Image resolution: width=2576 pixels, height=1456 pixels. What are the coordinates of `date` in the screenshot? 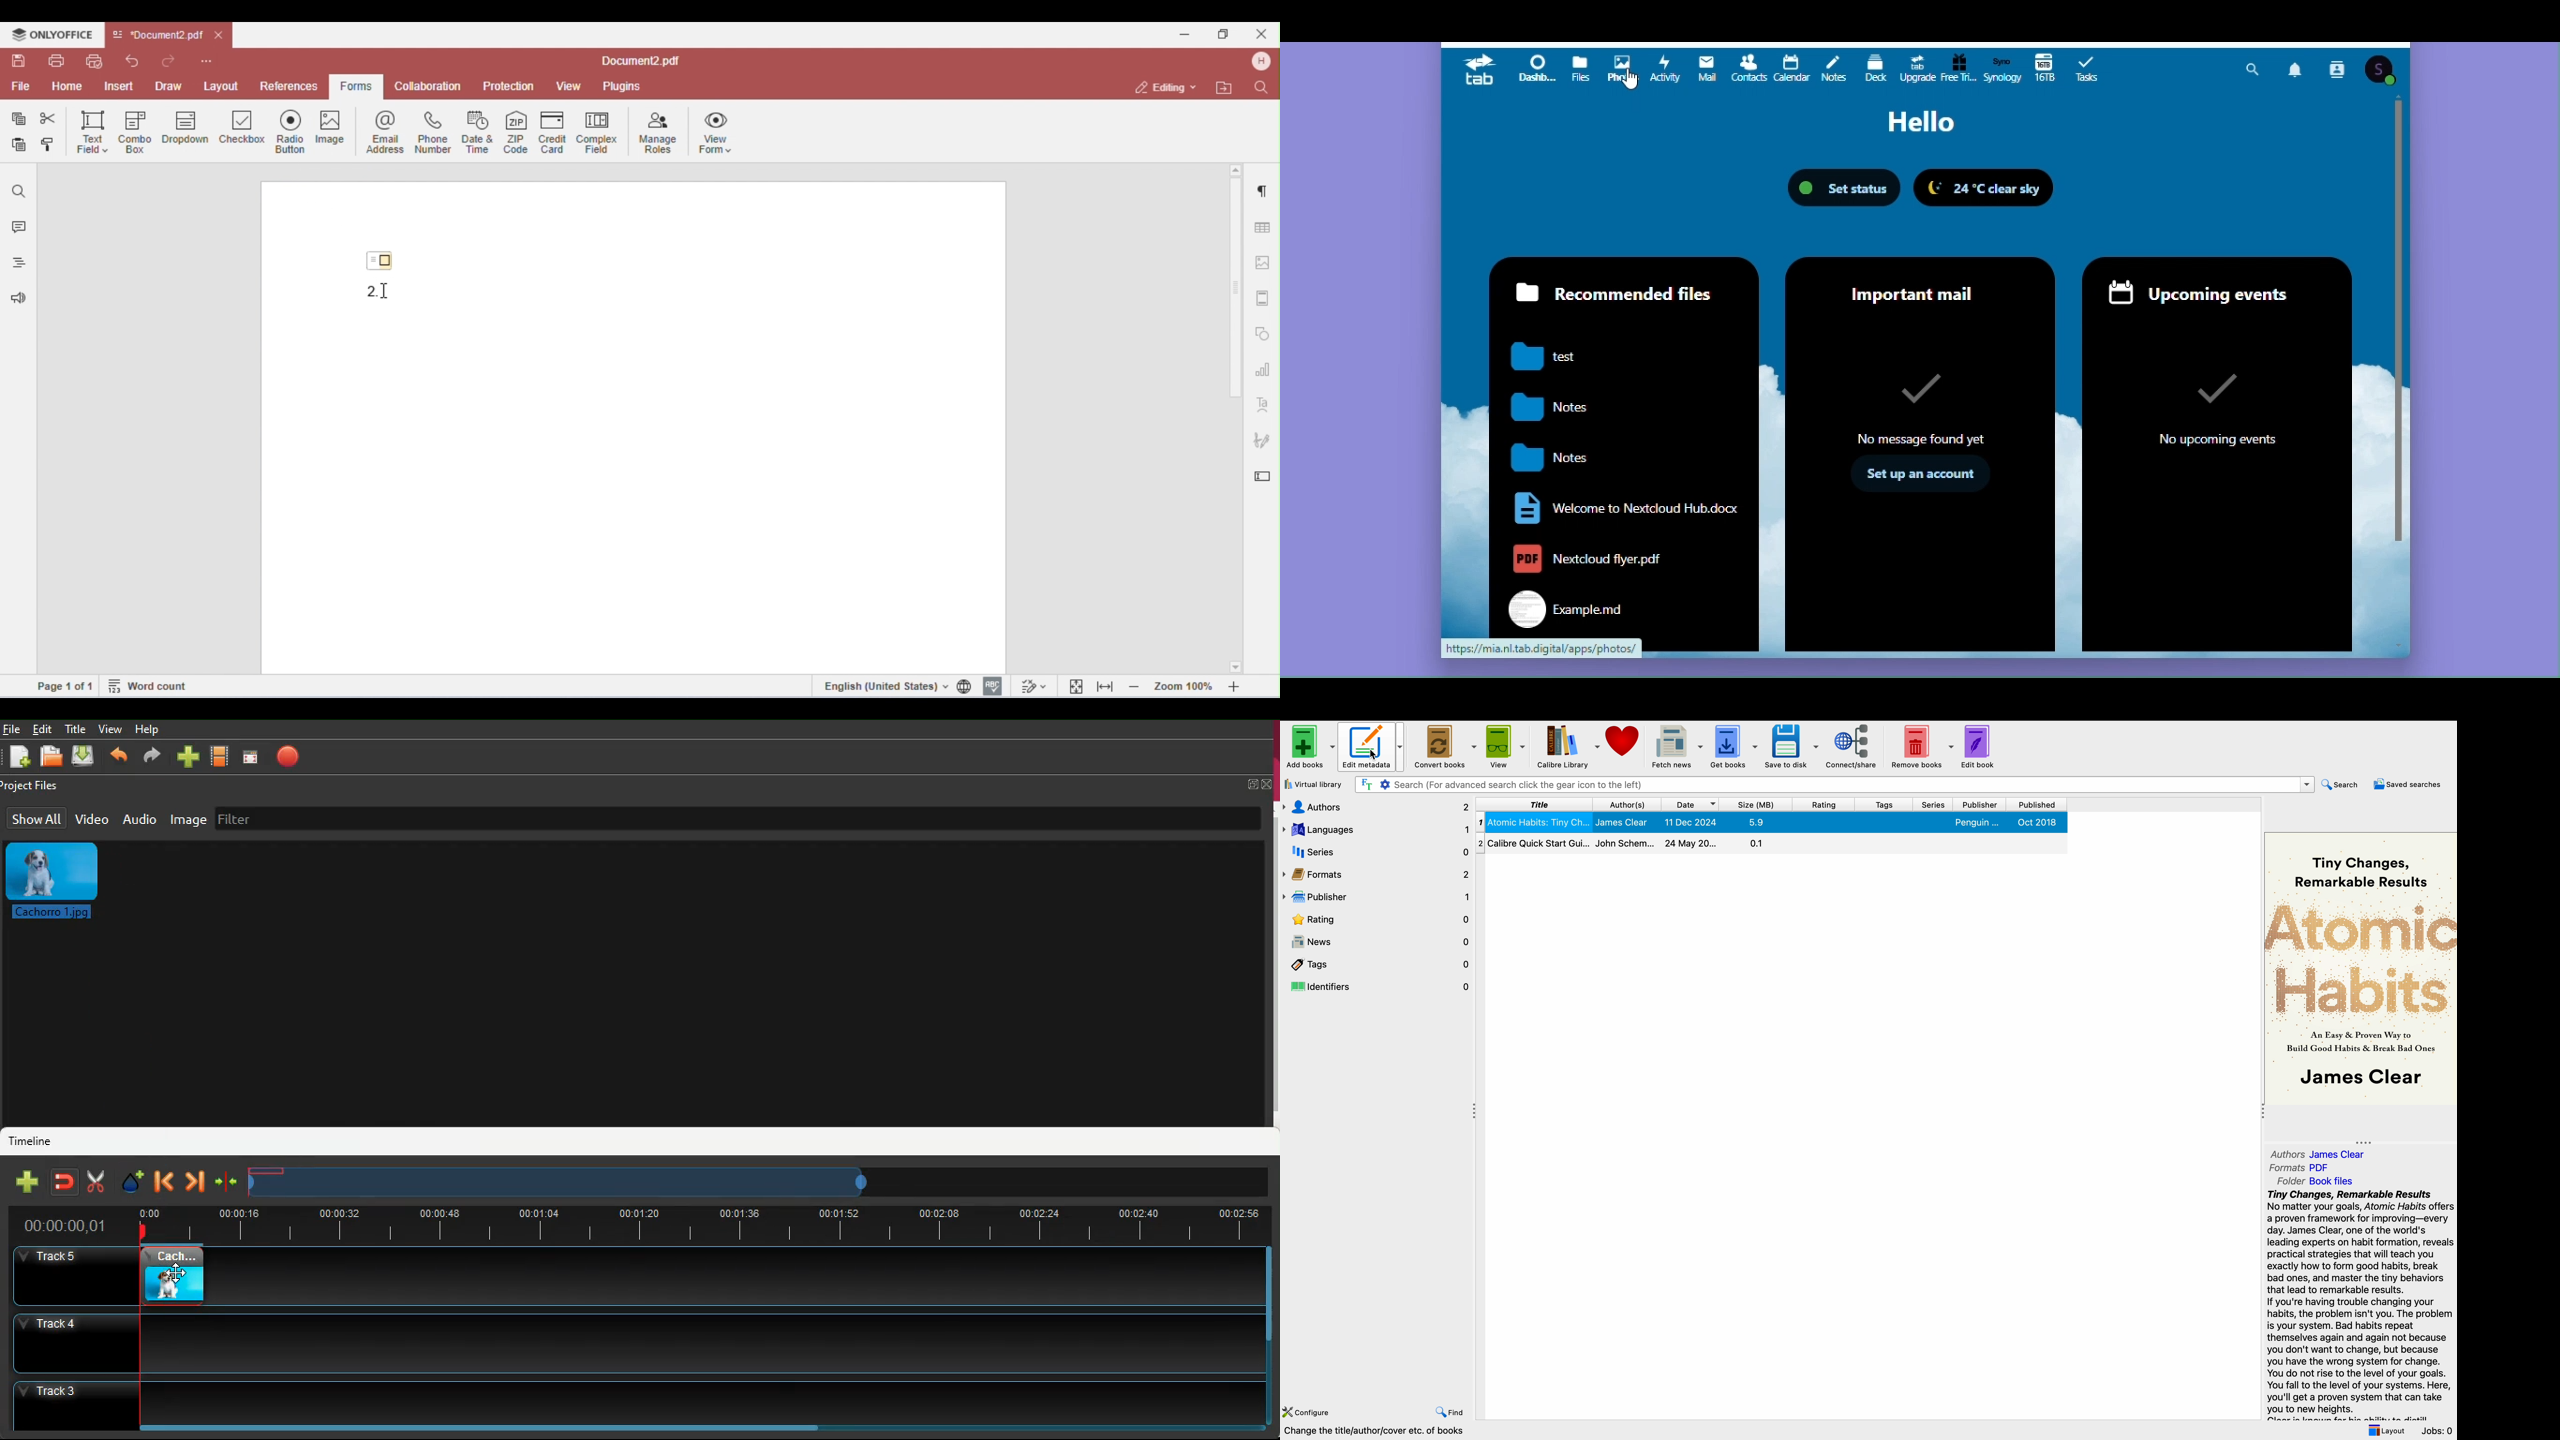 It's located at (1692, 805).